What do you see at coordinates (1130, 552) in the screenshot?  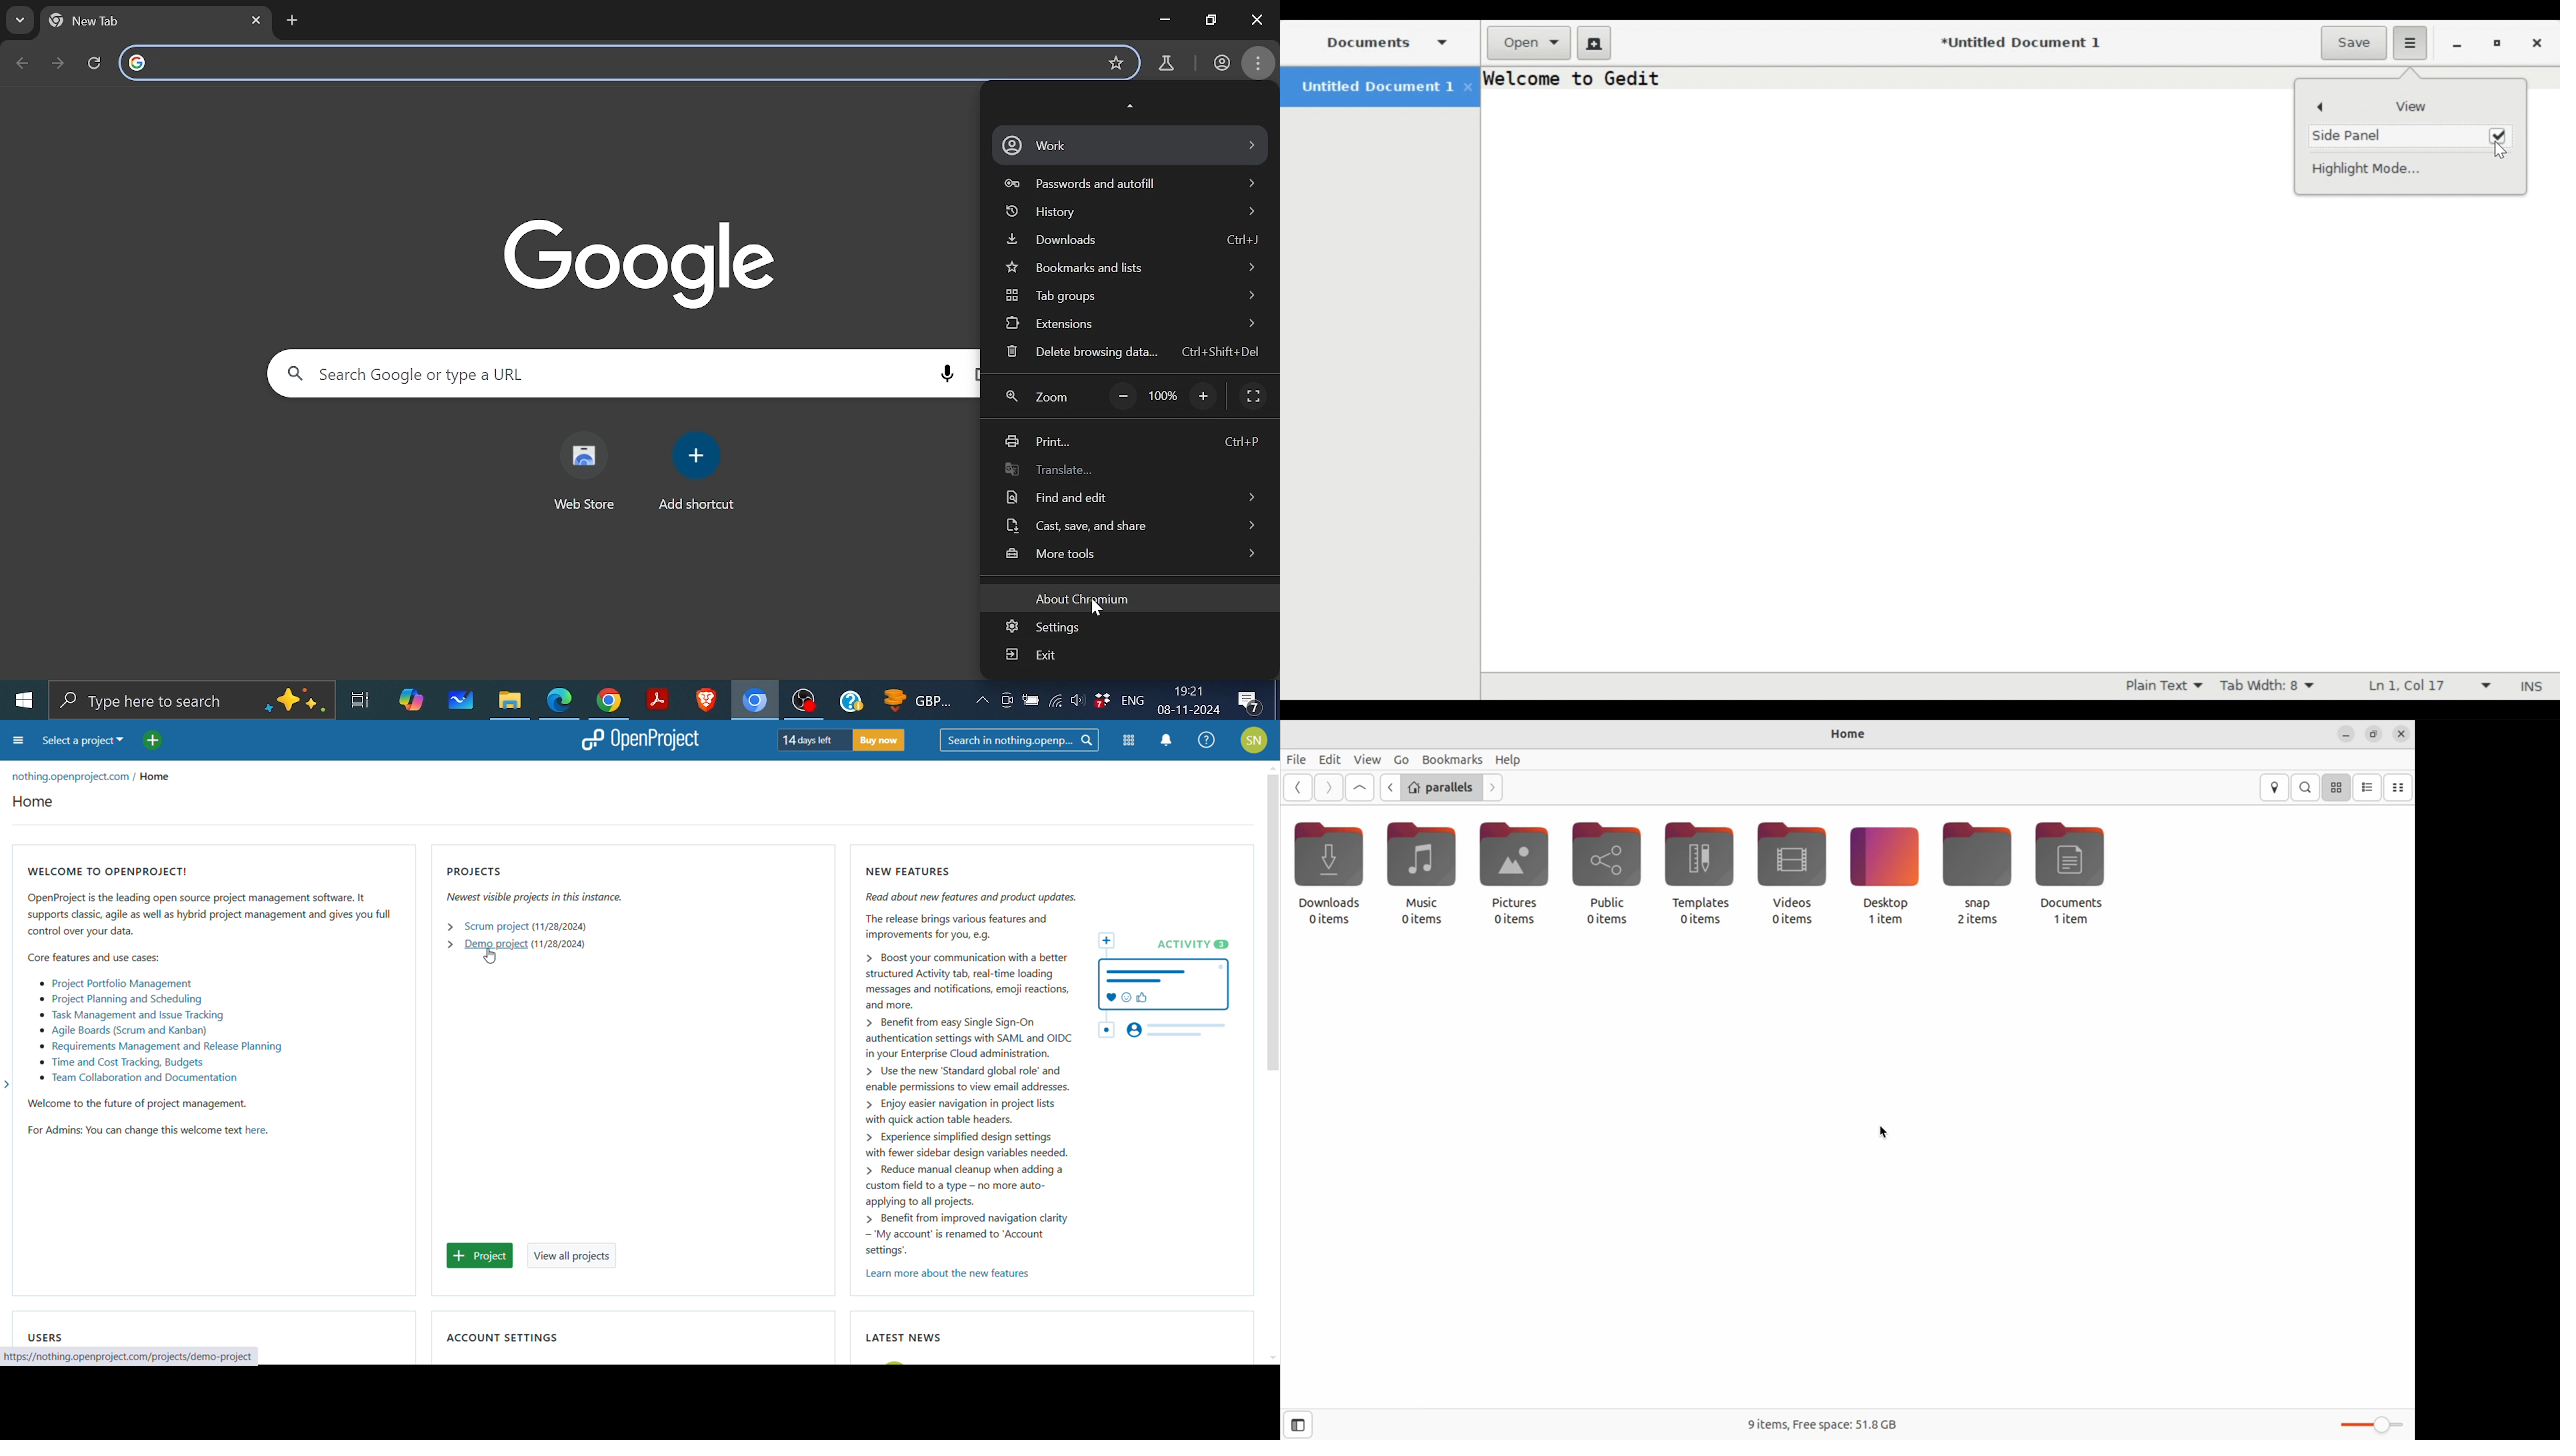 I see `More tools` at bounding box center [1130, 552].